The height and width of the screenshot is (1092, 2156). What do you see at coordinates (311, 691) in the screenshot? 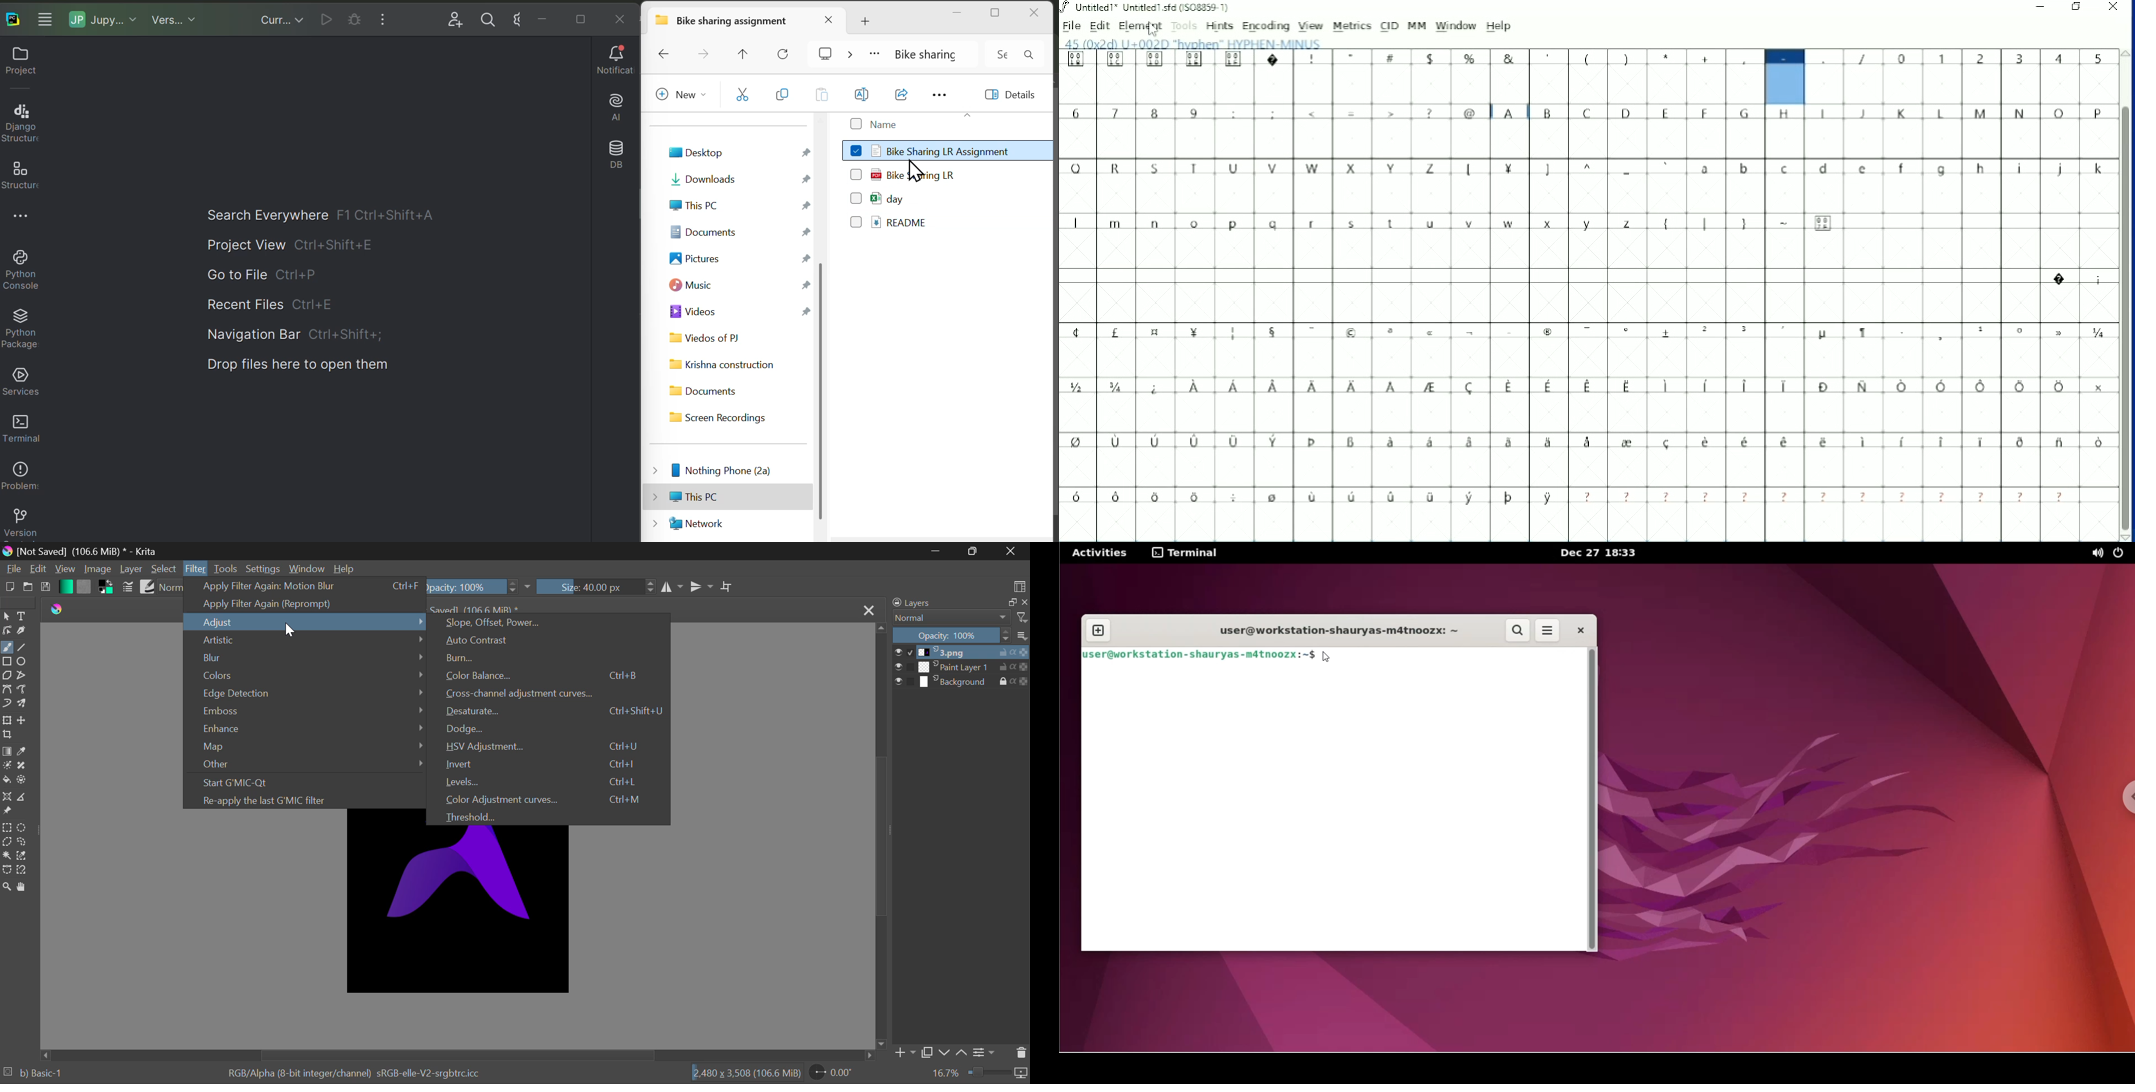
I see `Edge Detection` at bounding box center [311, 691].